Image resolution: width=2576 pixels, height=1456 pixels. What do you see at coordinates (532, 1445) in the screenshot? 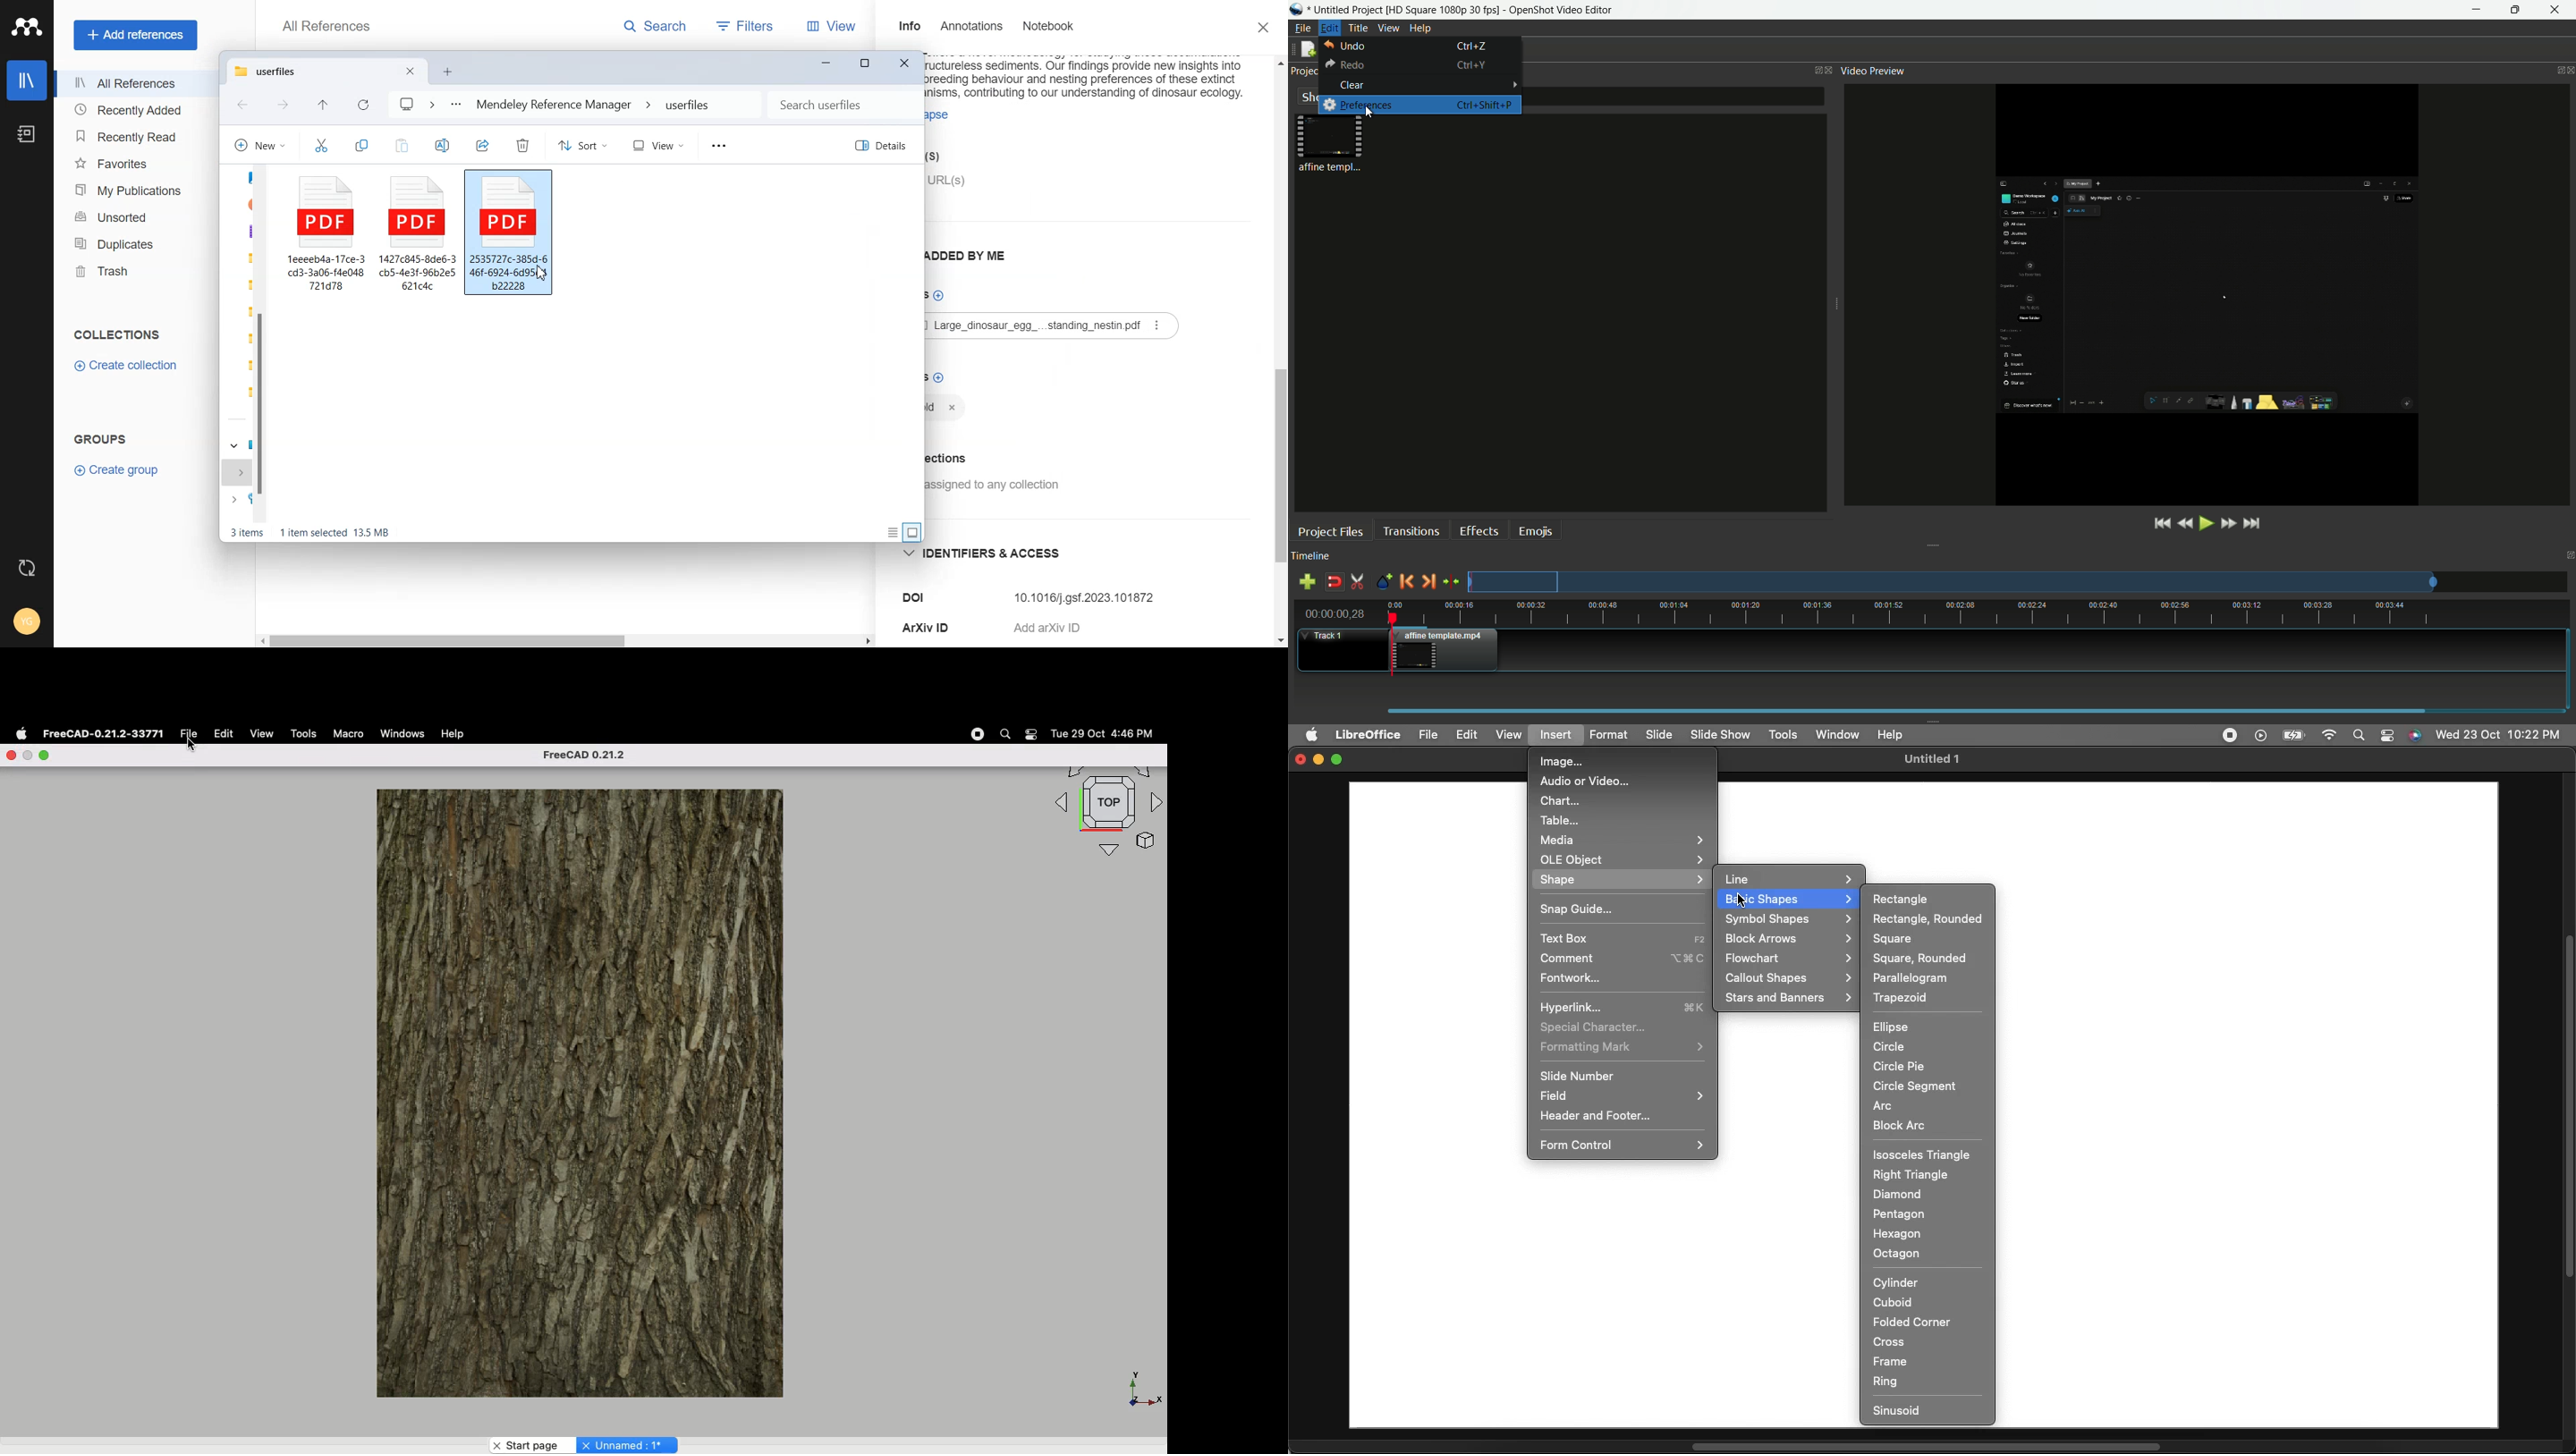
I see `Start page` at bounding box center [532, 1445].